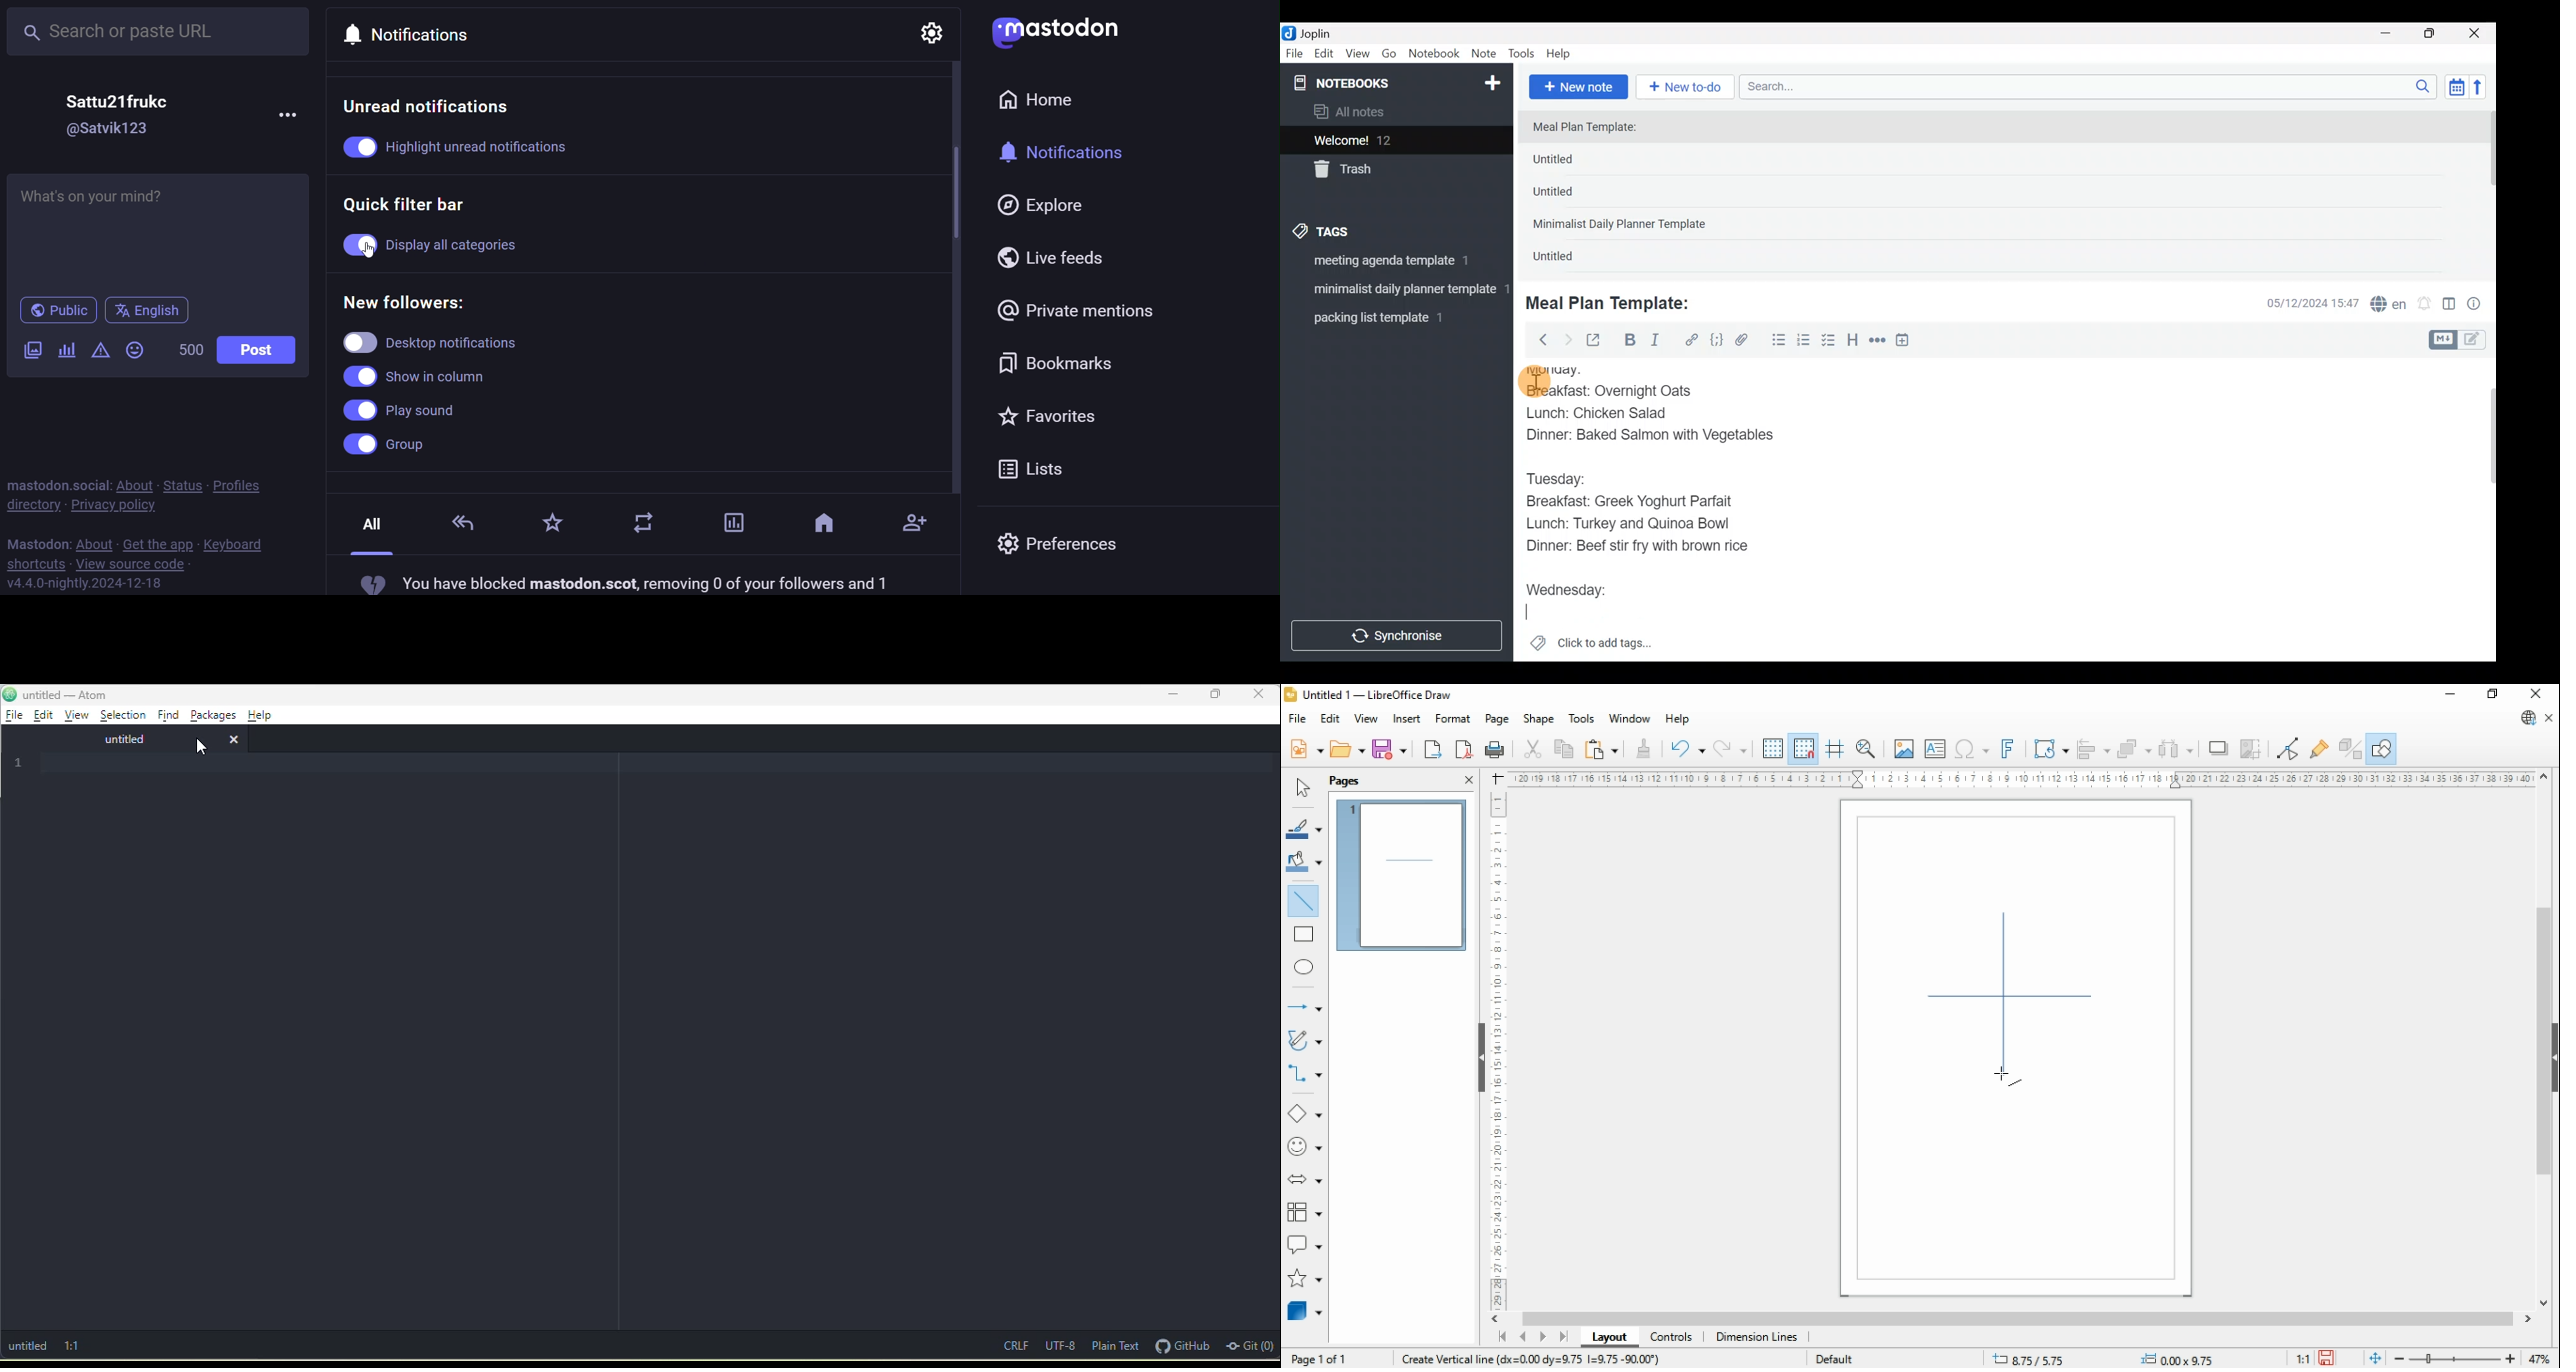 The width and height of the screenshot is (2576, 1372). Describe the element at coordinates (1598, 341) in the screenshot. I see `Toggle external editing` at that location.